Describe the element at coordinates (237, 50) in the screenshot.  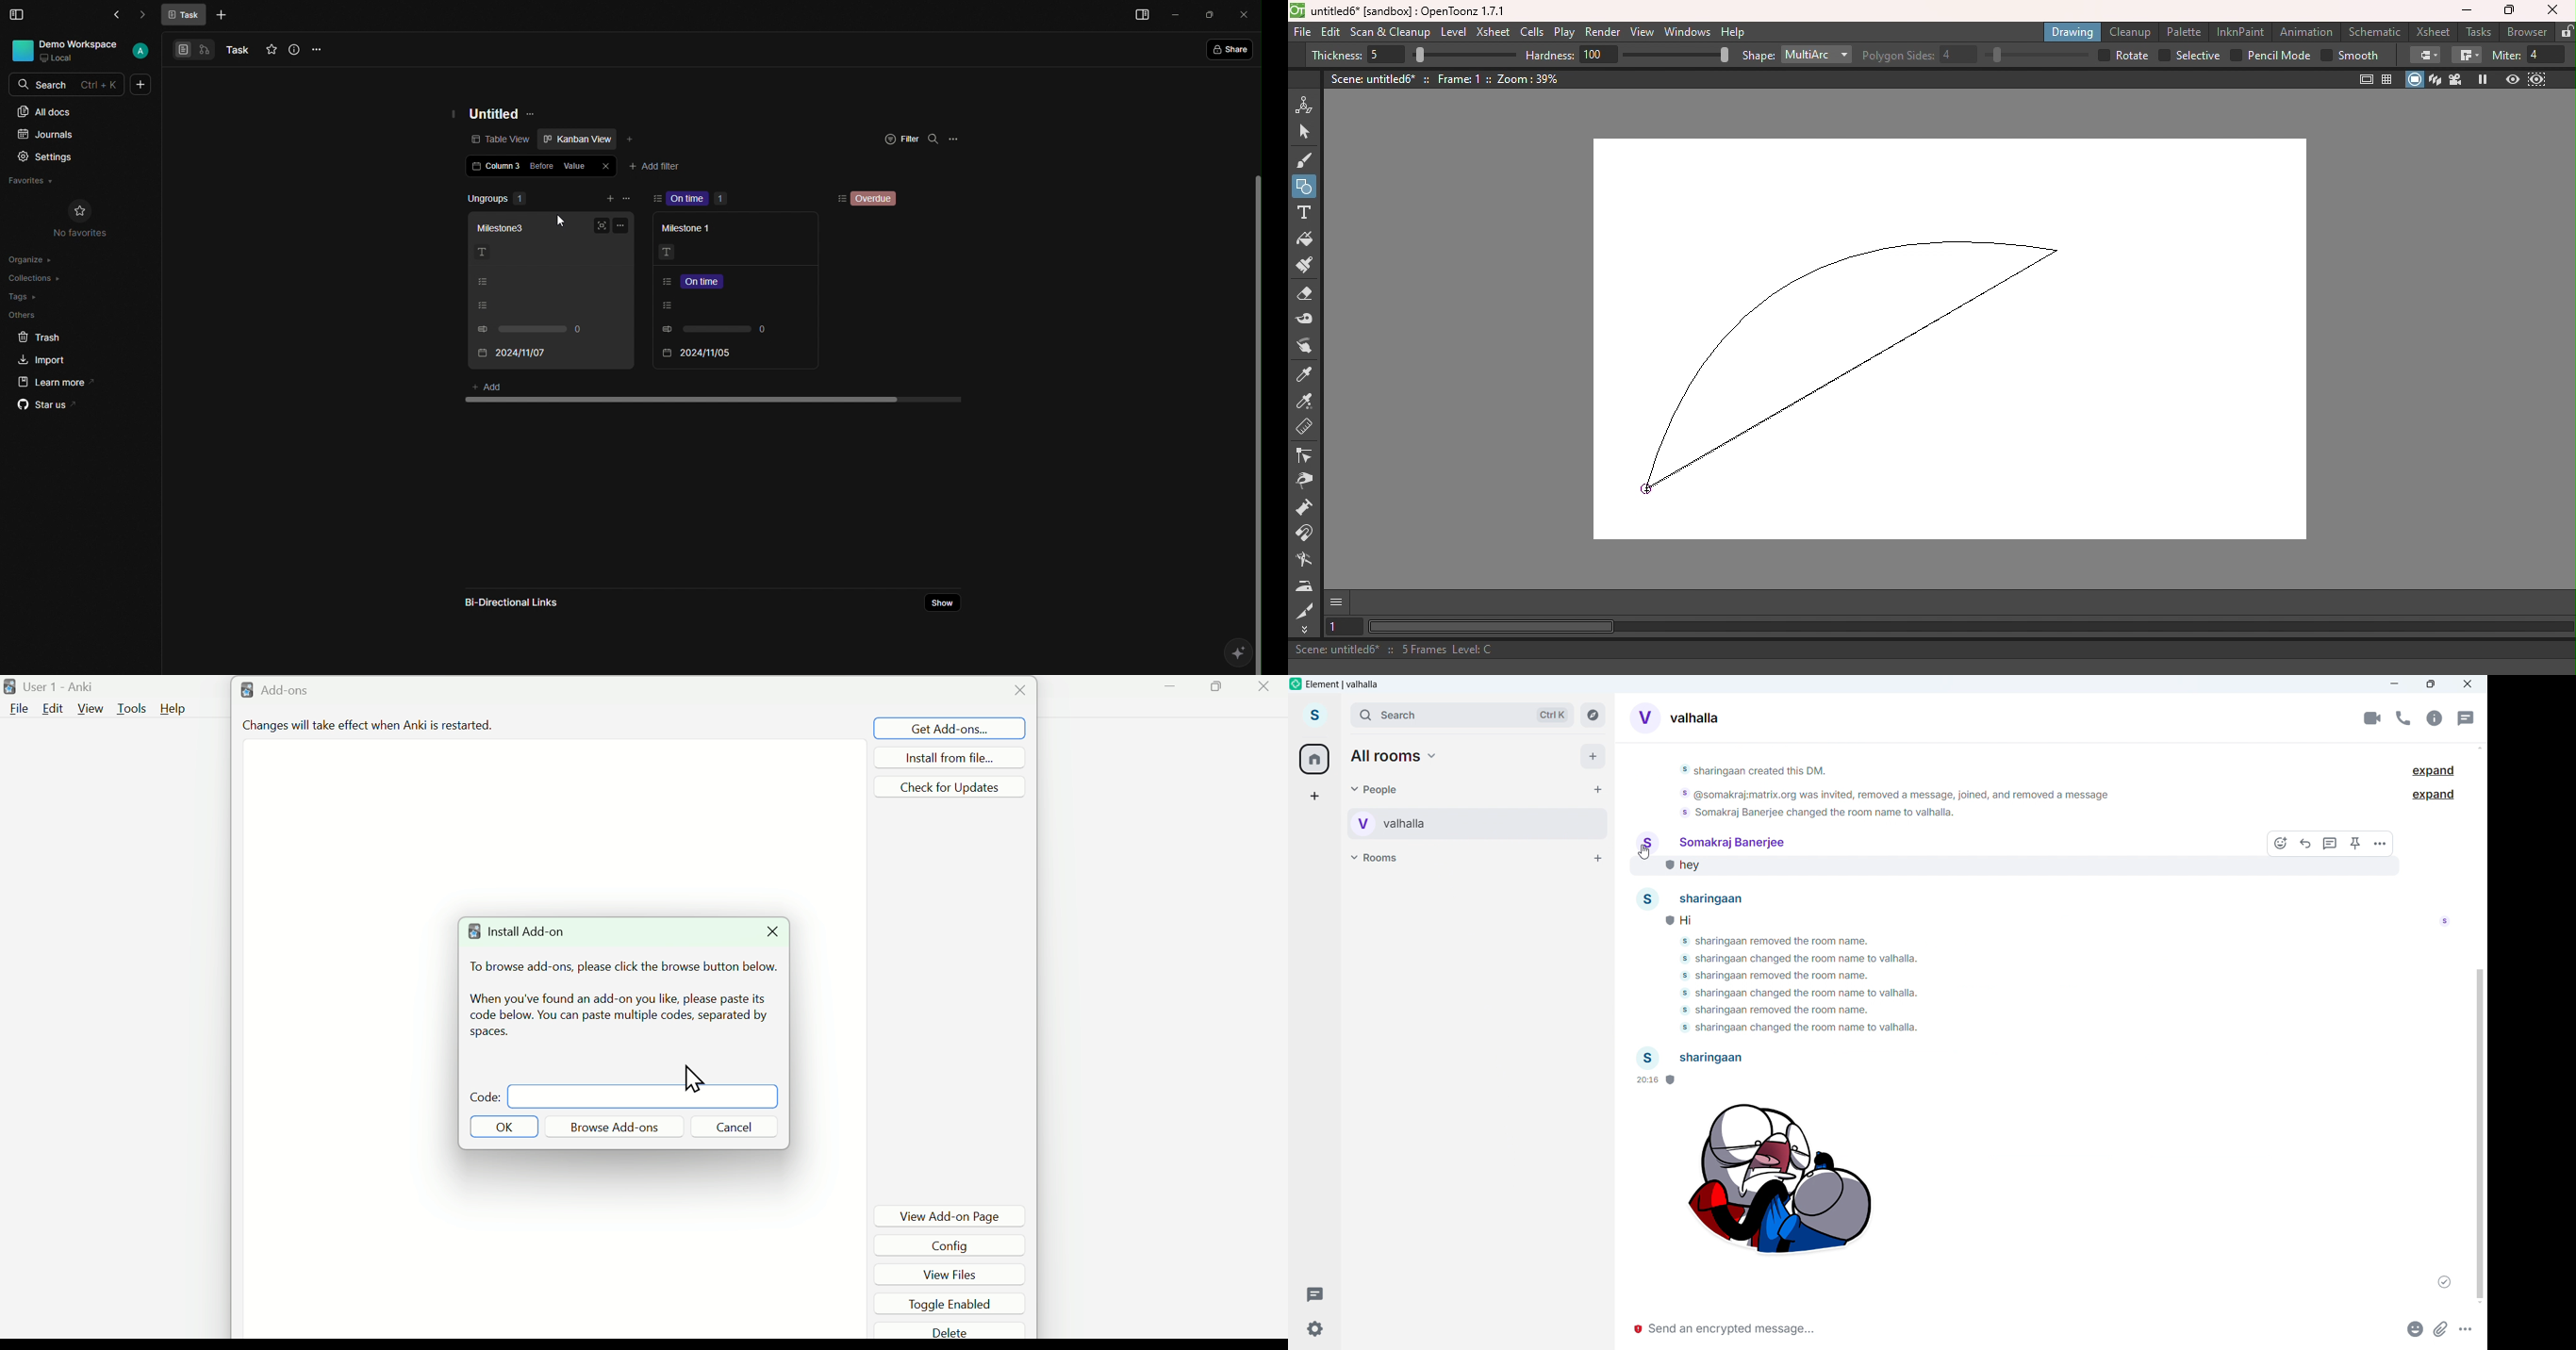
I see `Task` at that location.